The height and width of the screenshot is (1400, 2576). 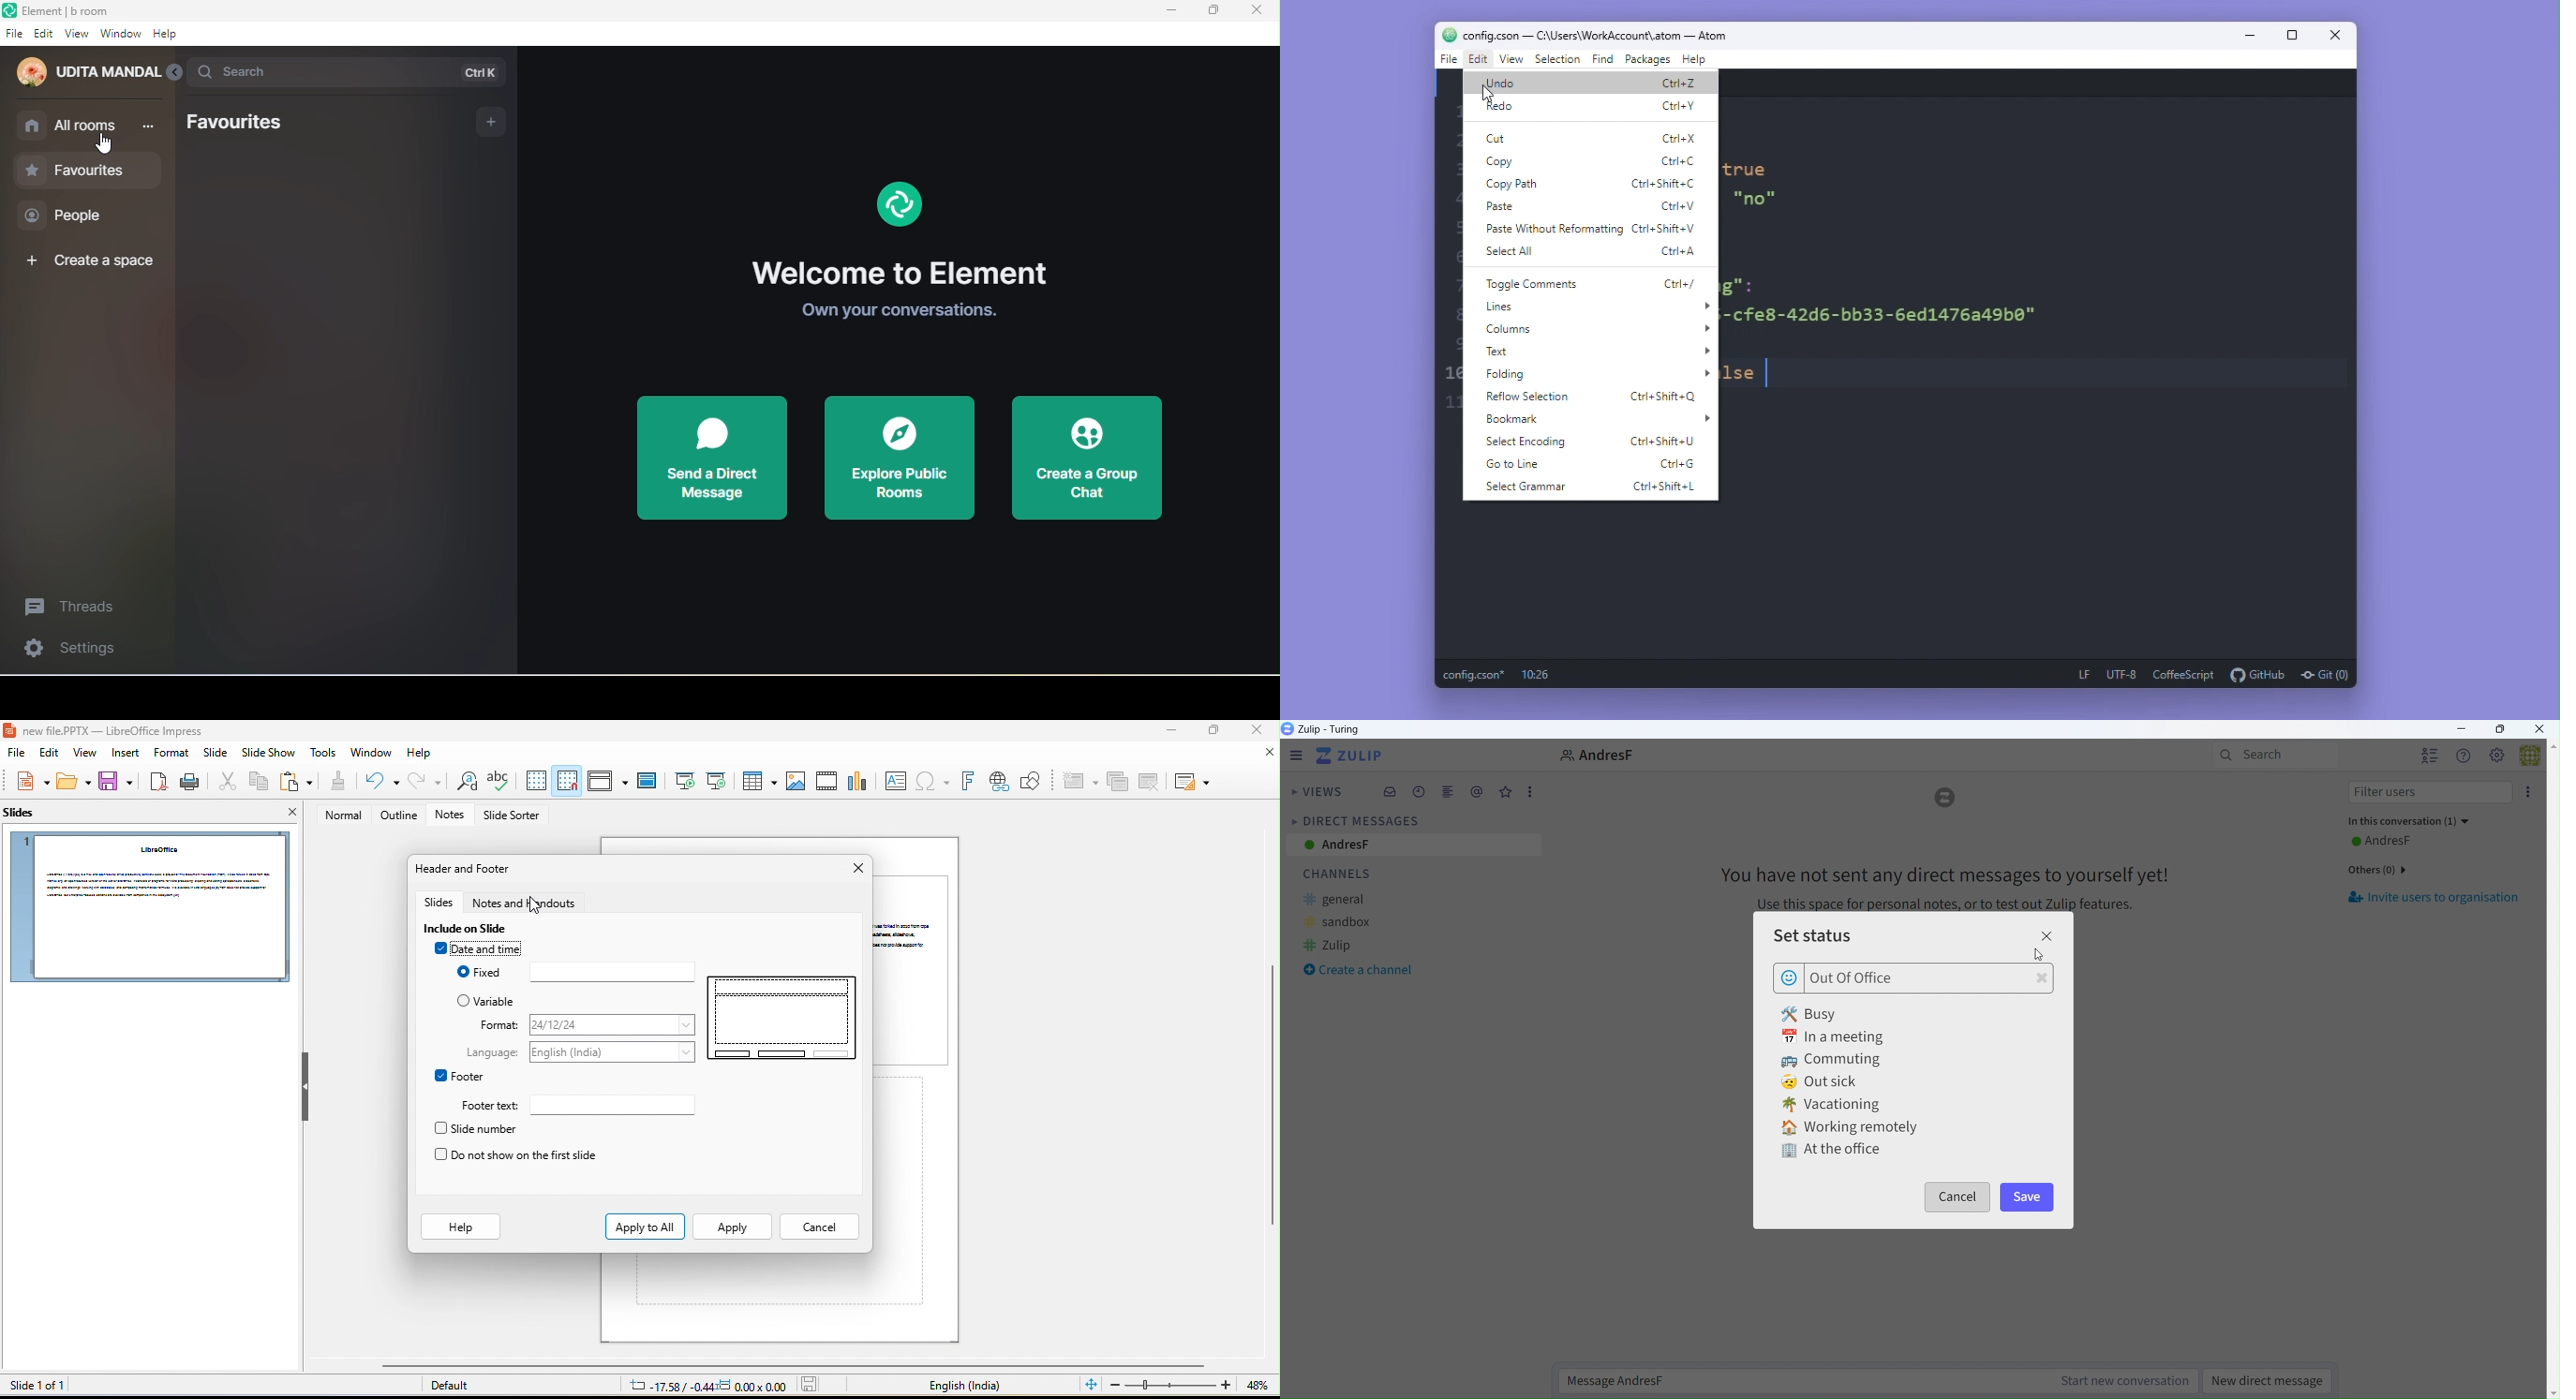 What do you see at coordinates (1172, 9) in the screenshot?
I see `minimize` at bounding box center [1172, 9].